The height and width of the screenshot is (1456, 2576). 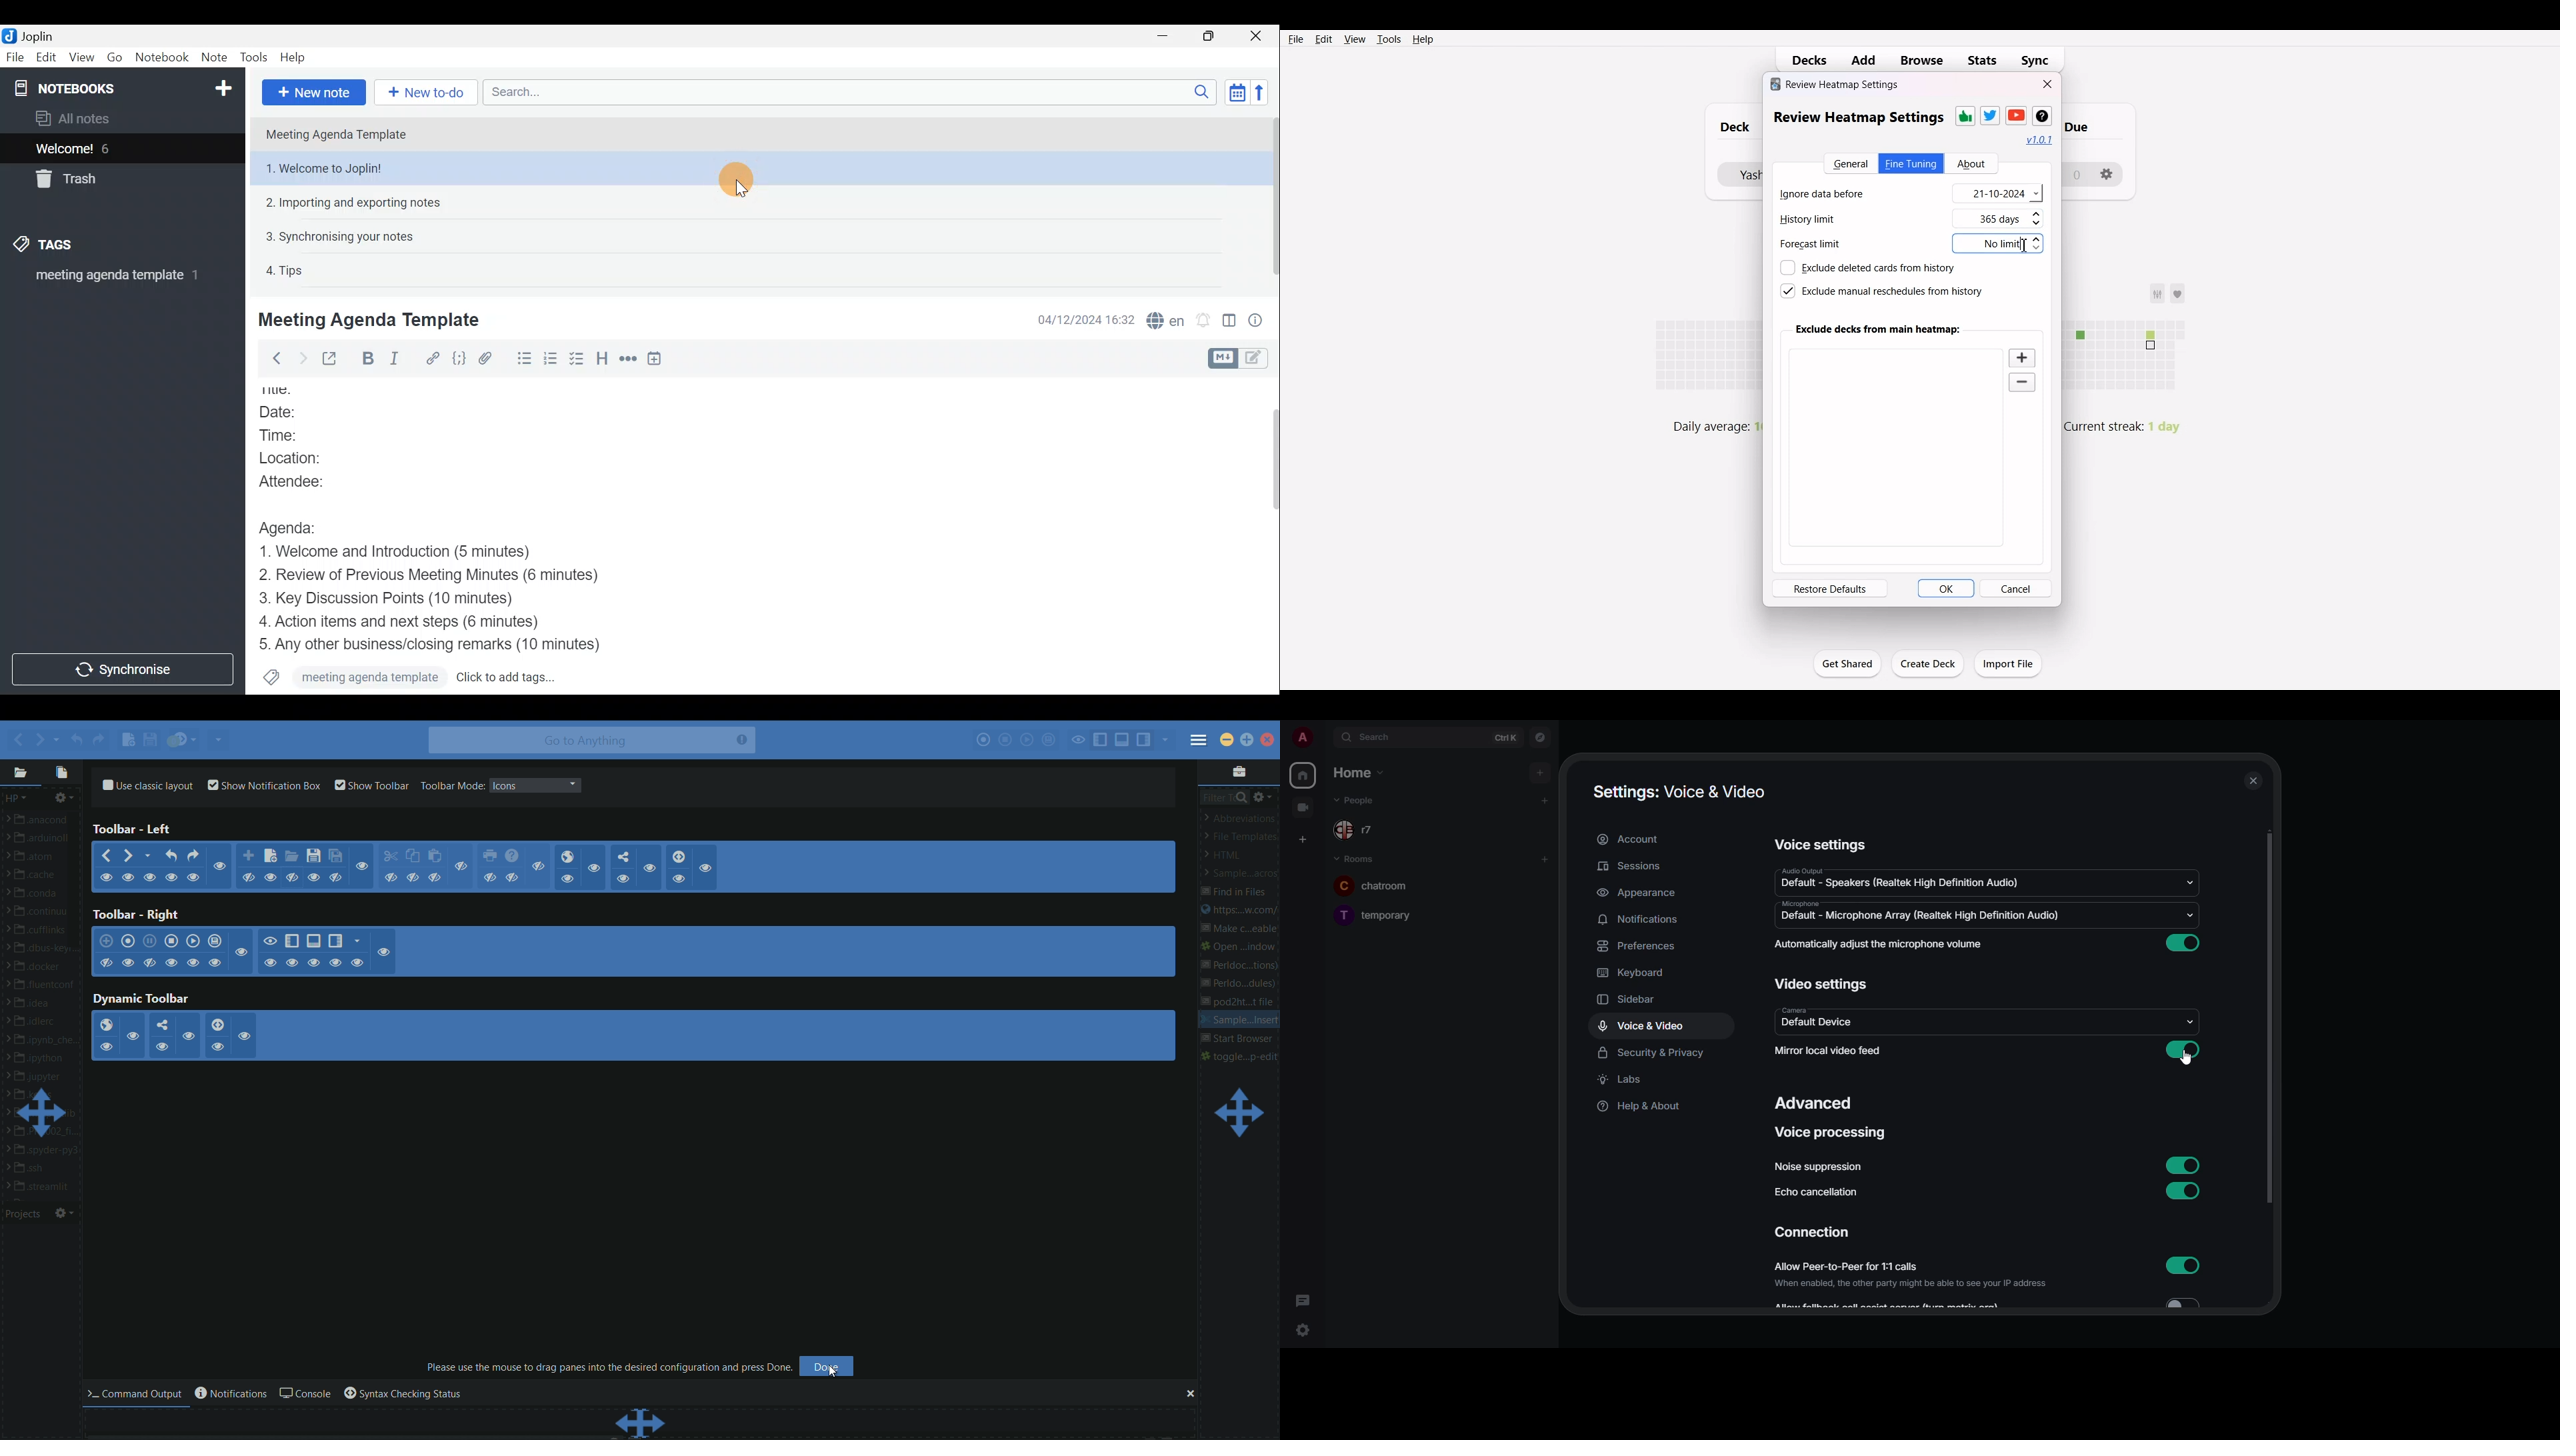 I want to click on Restore defaults, so click(x=1830, y=588).